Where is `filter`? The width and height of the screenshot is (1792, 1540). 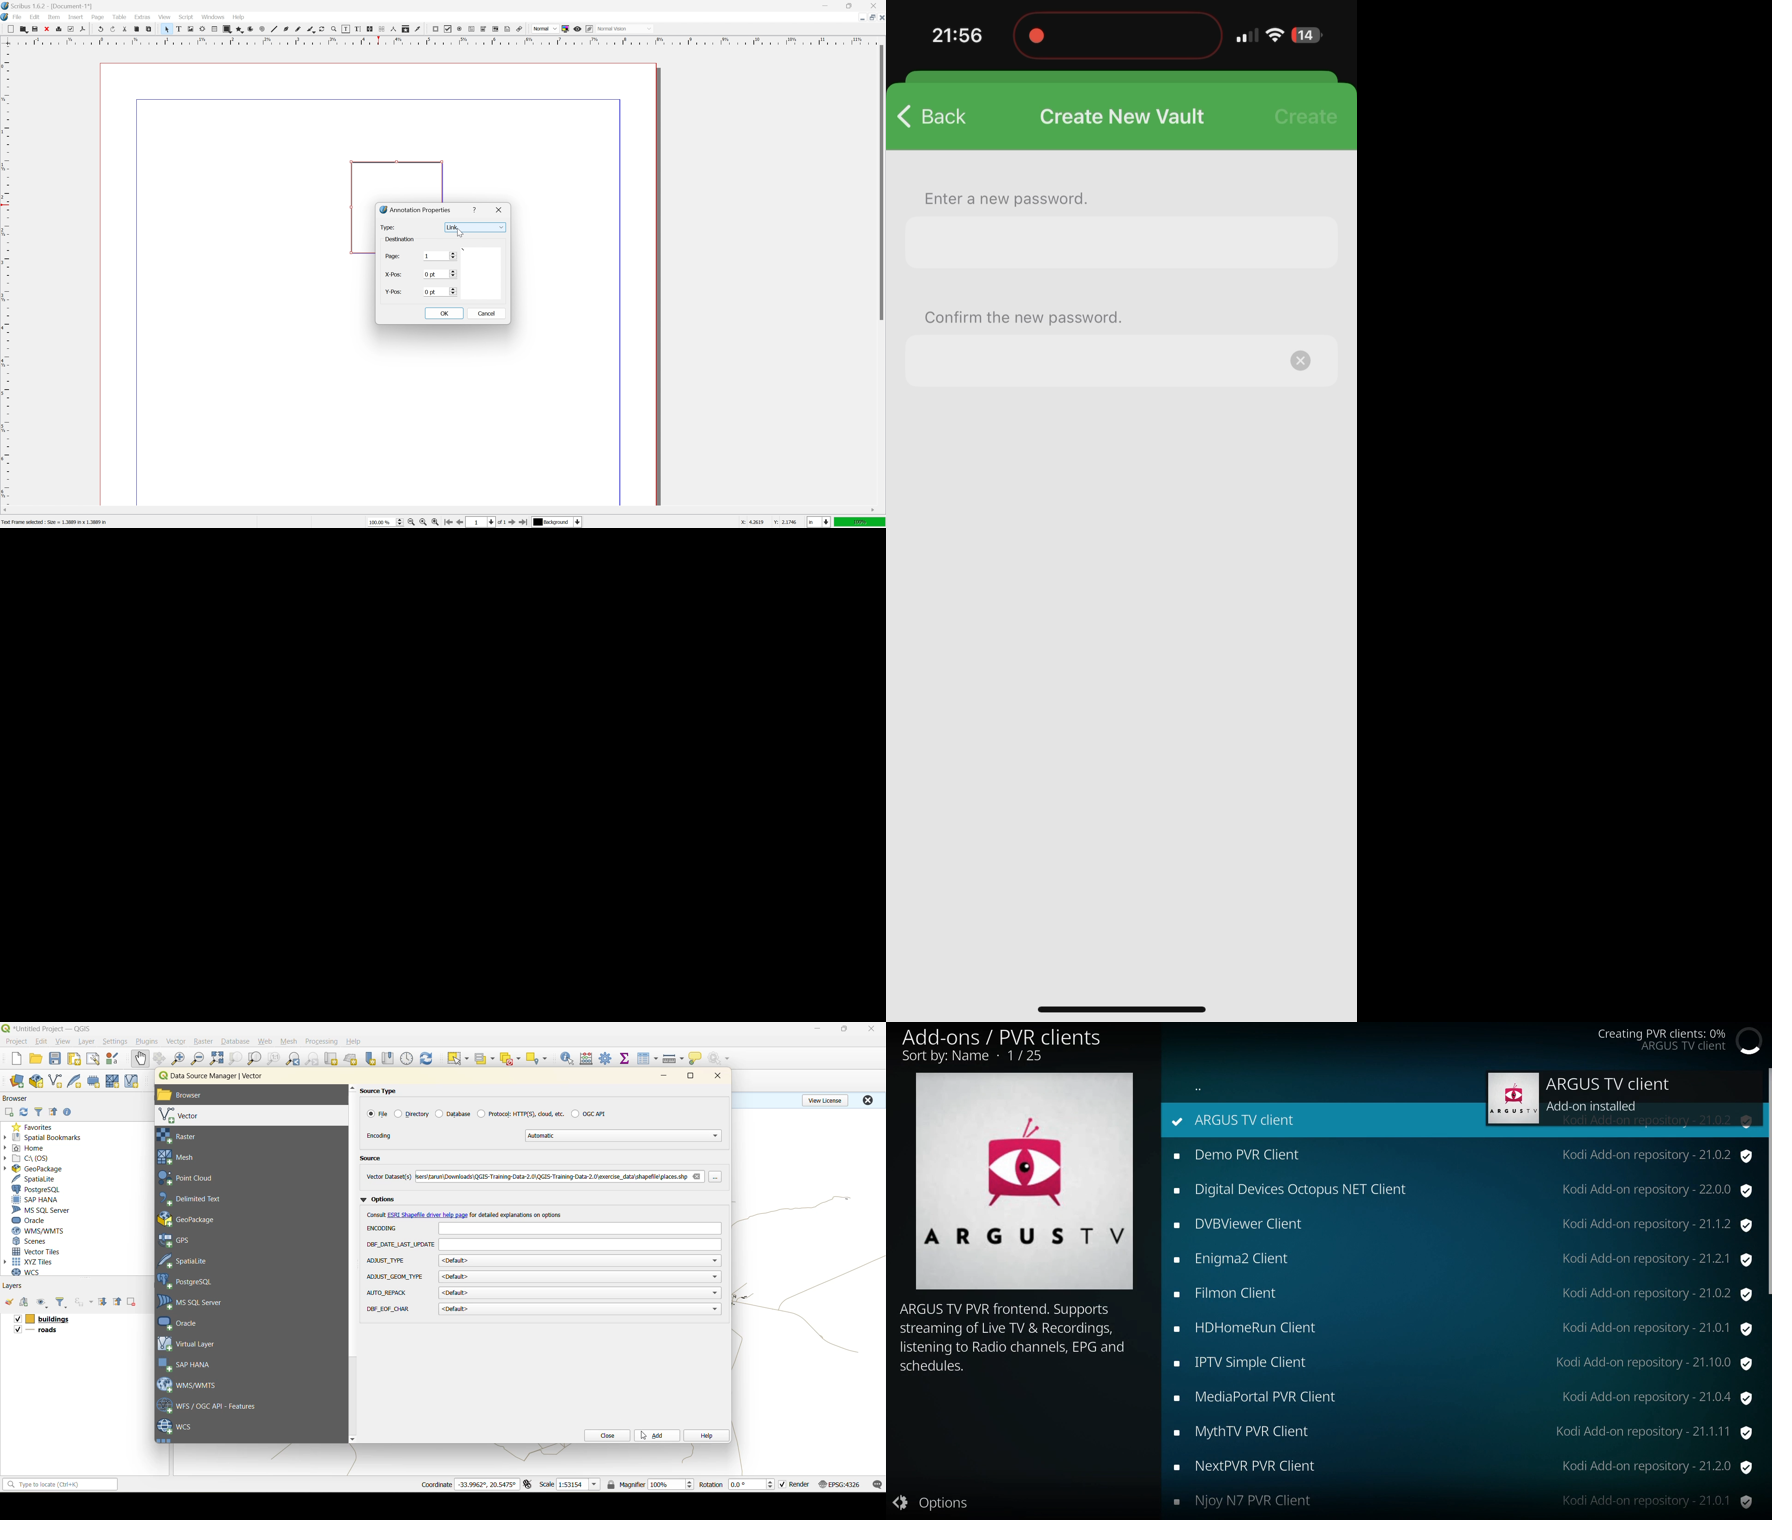 filter is located at coordinates (61, 1303).